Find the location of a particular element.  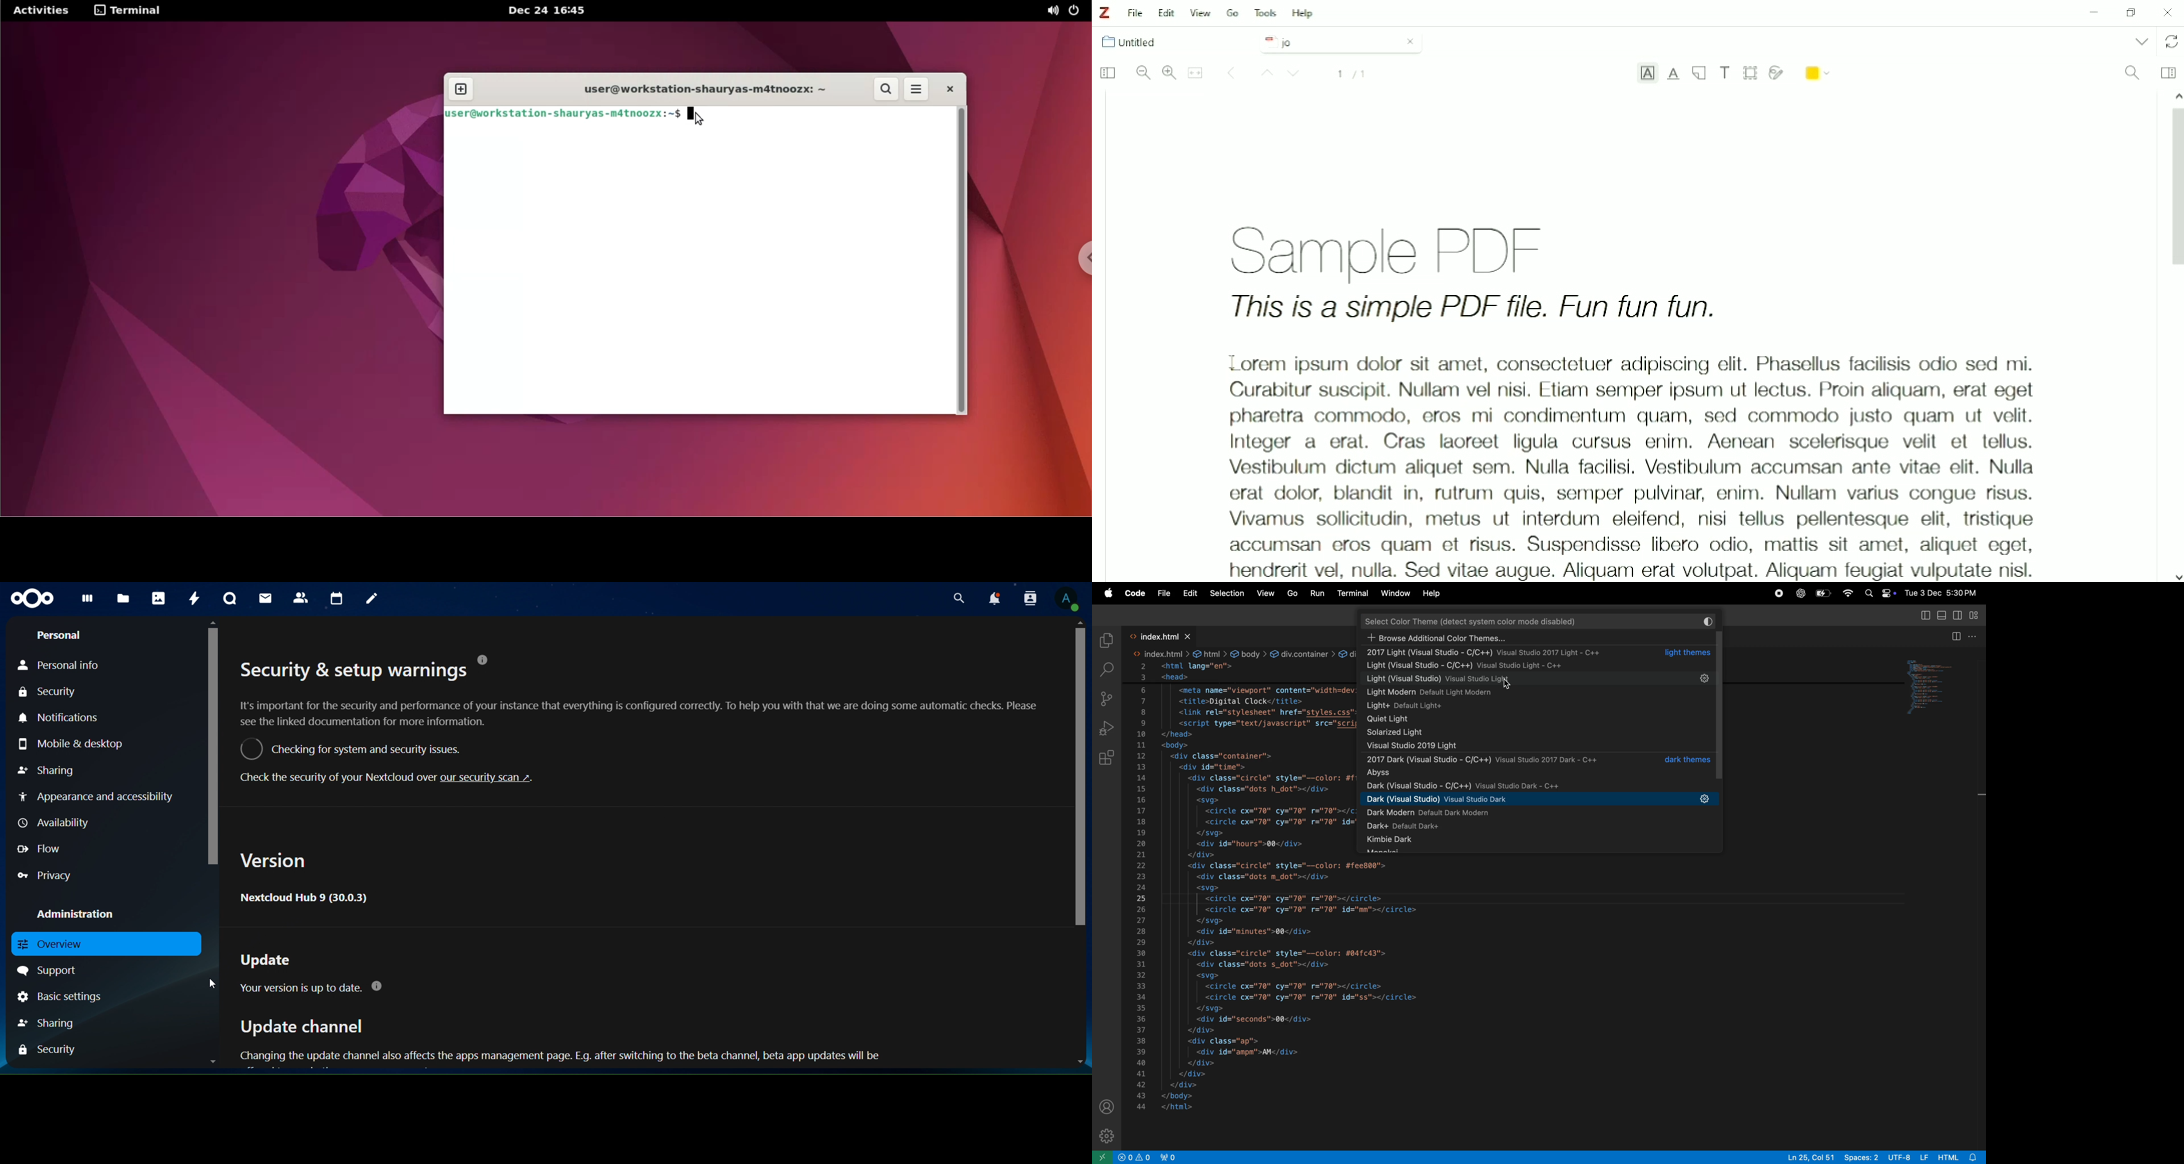

Update channel
Changing the update channel also affects the apps management page. E.g. after switching to the beta channel, beta app updates will be is located at coordinates (552, 1041).